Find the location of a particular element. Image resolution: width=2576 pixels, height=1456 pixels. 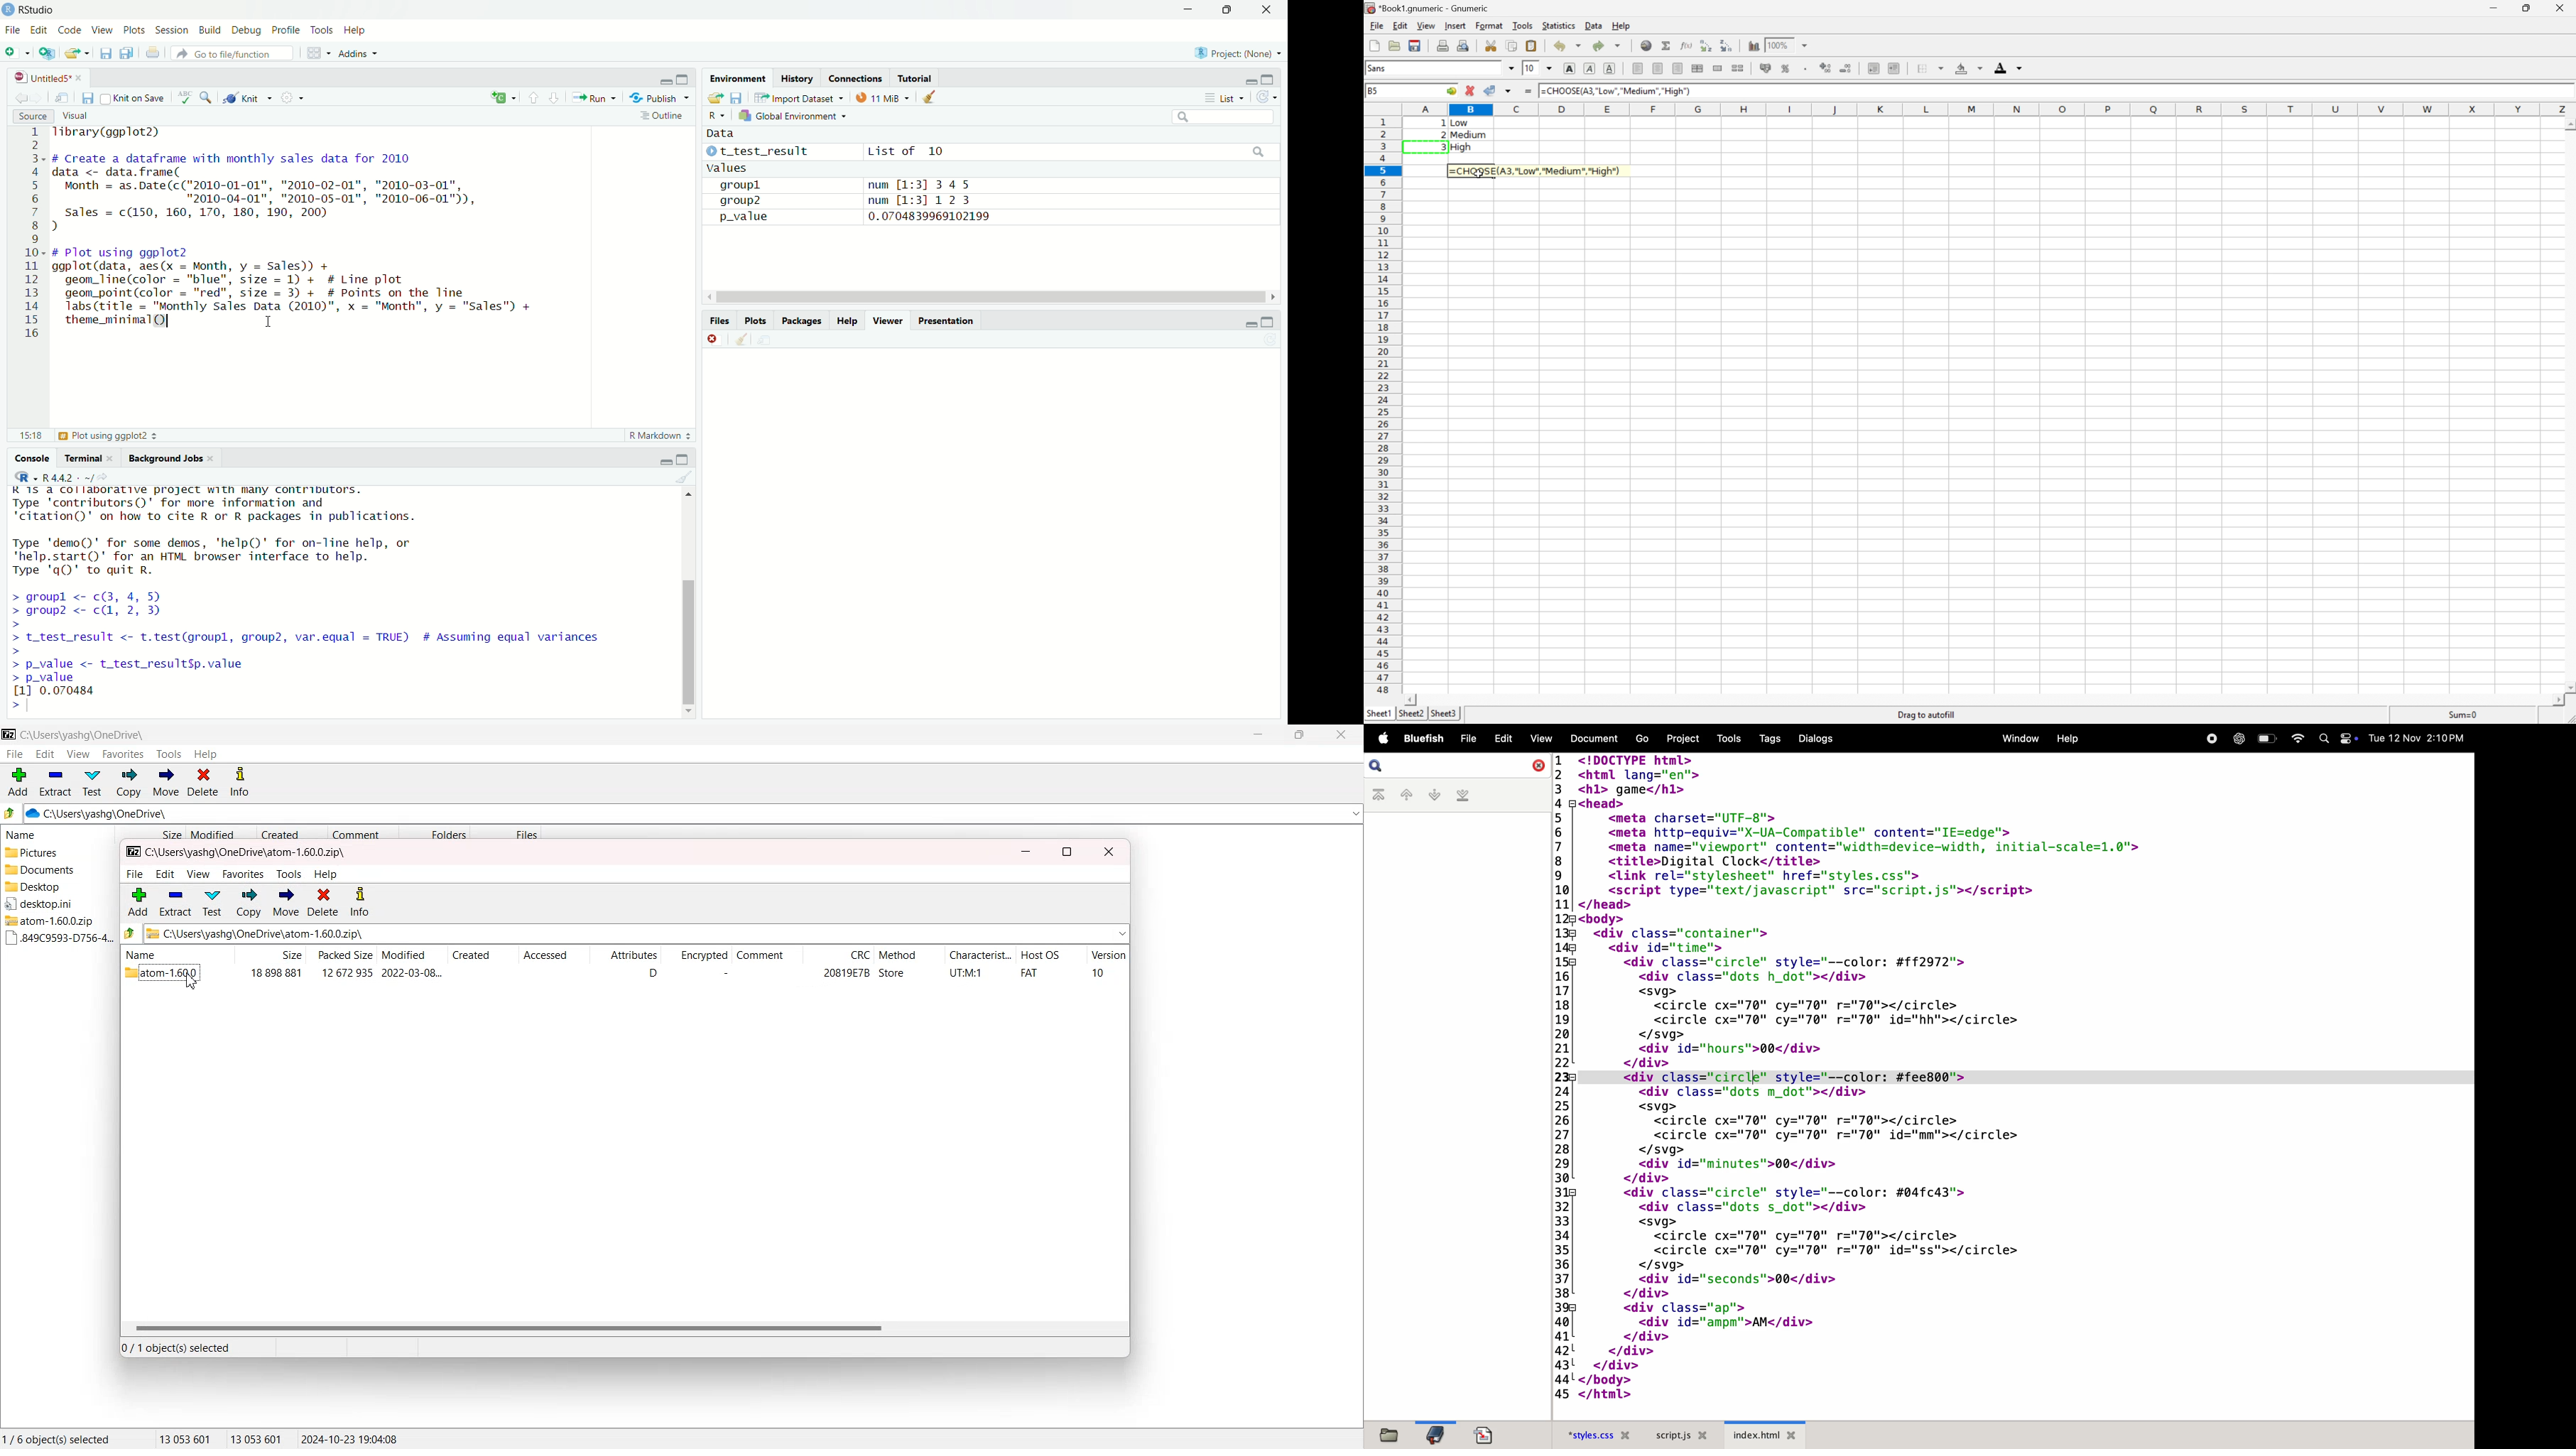

bookmark is located at coordinates (1433, 1434).